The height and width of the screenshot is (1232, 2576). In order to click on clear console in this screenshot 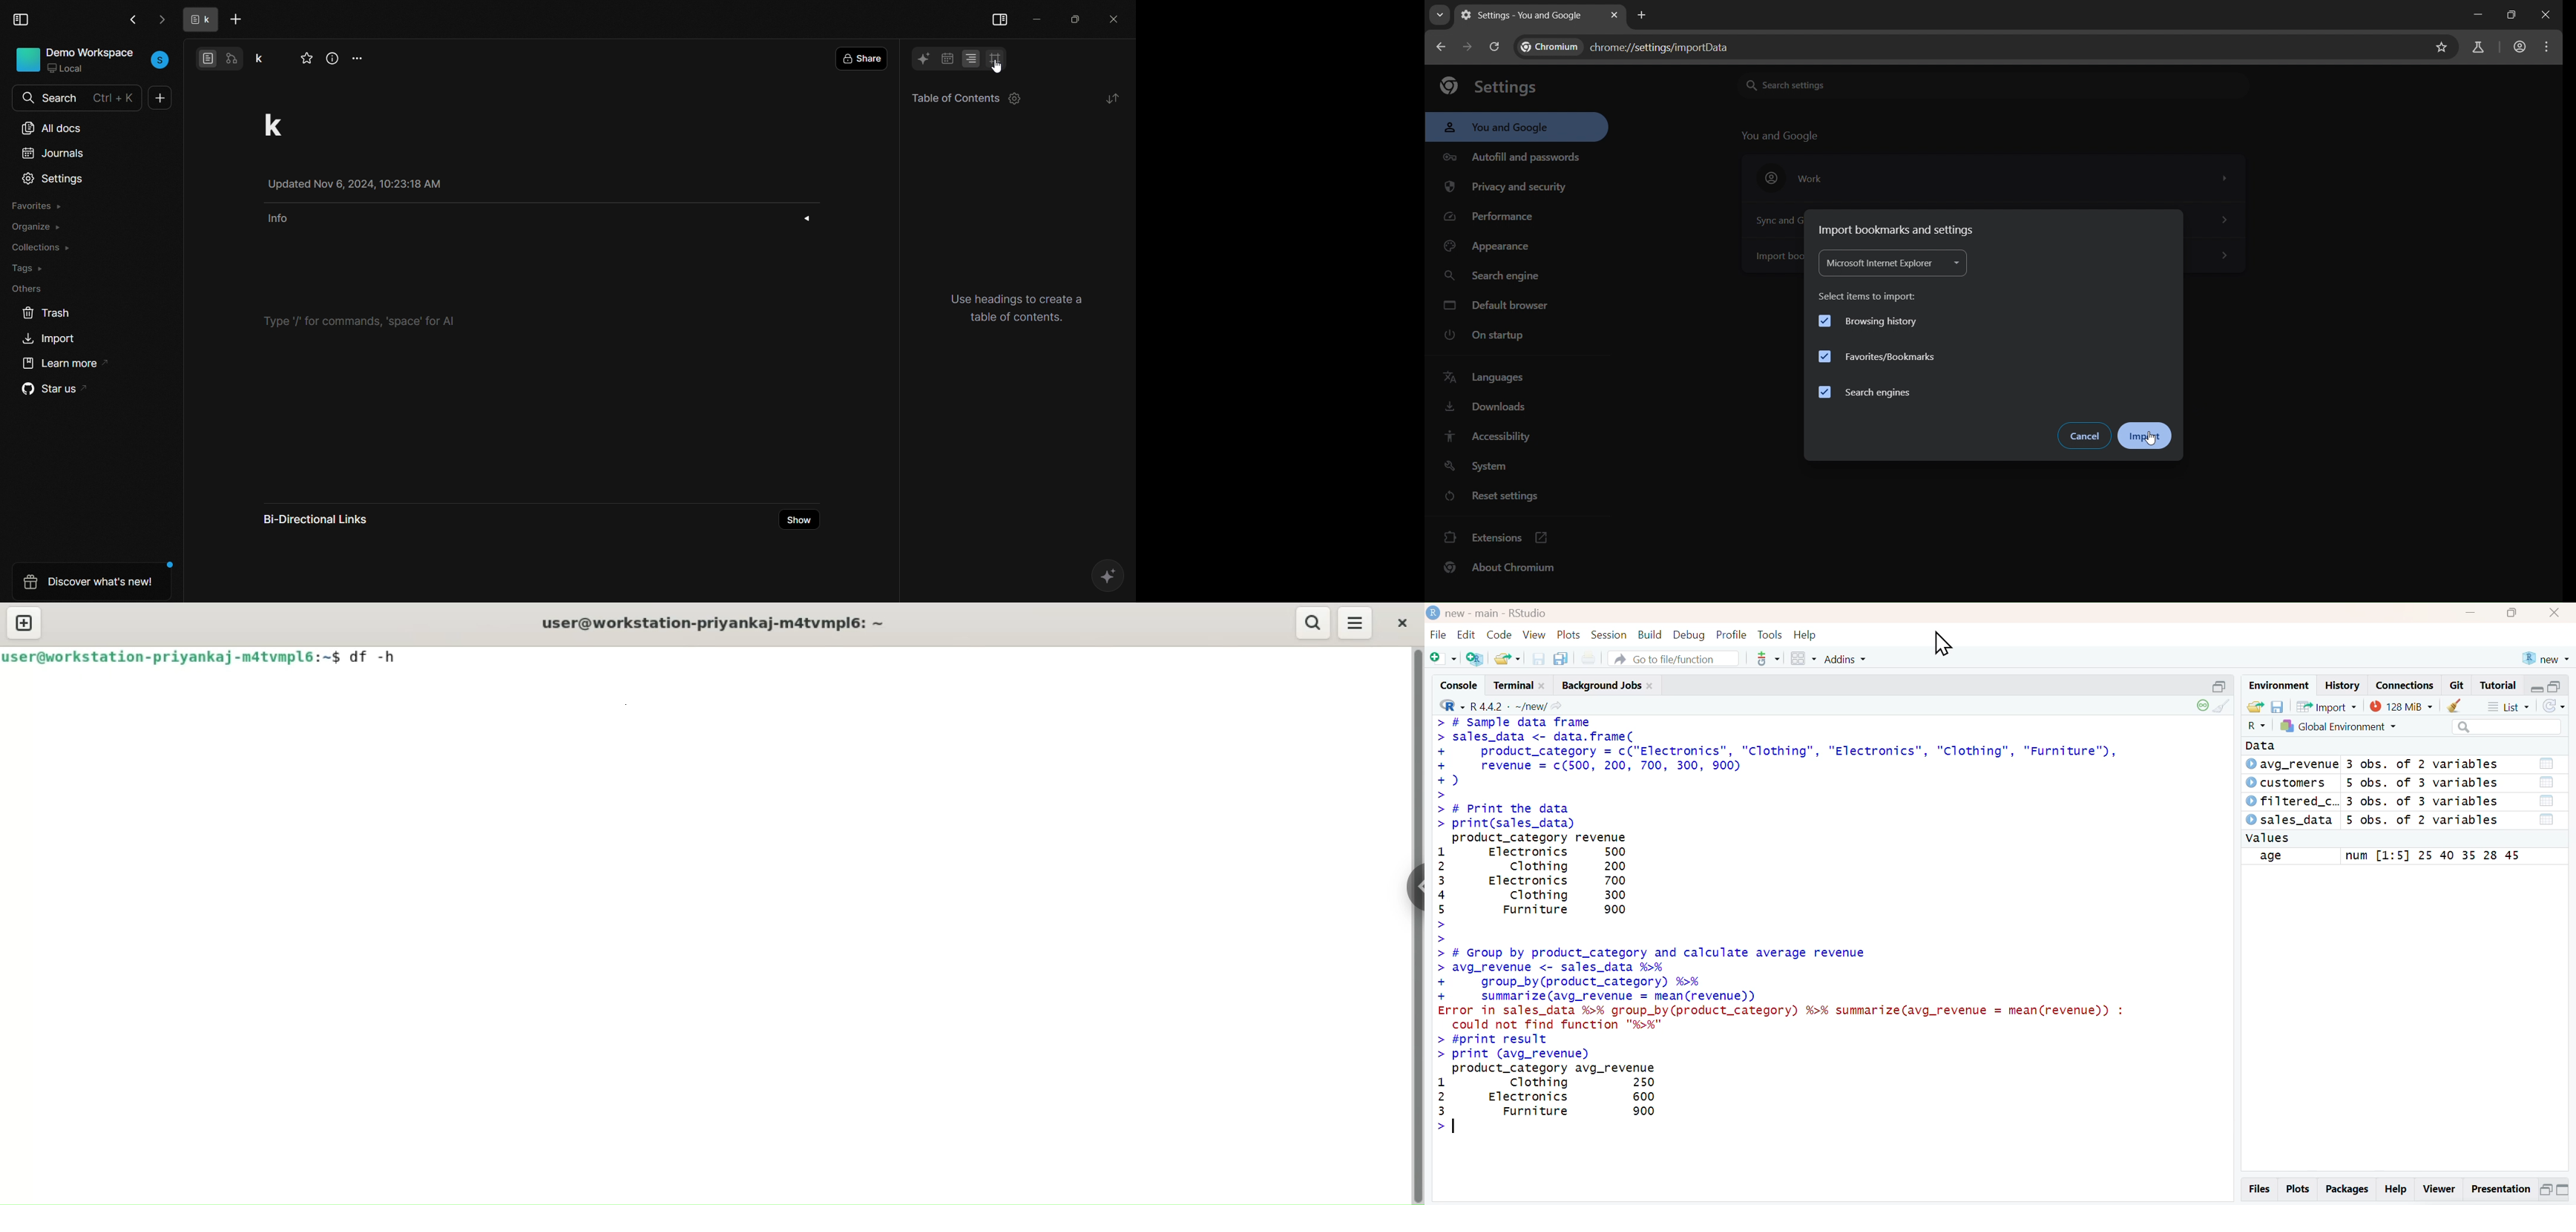, I will do `click(2226, 706)`.